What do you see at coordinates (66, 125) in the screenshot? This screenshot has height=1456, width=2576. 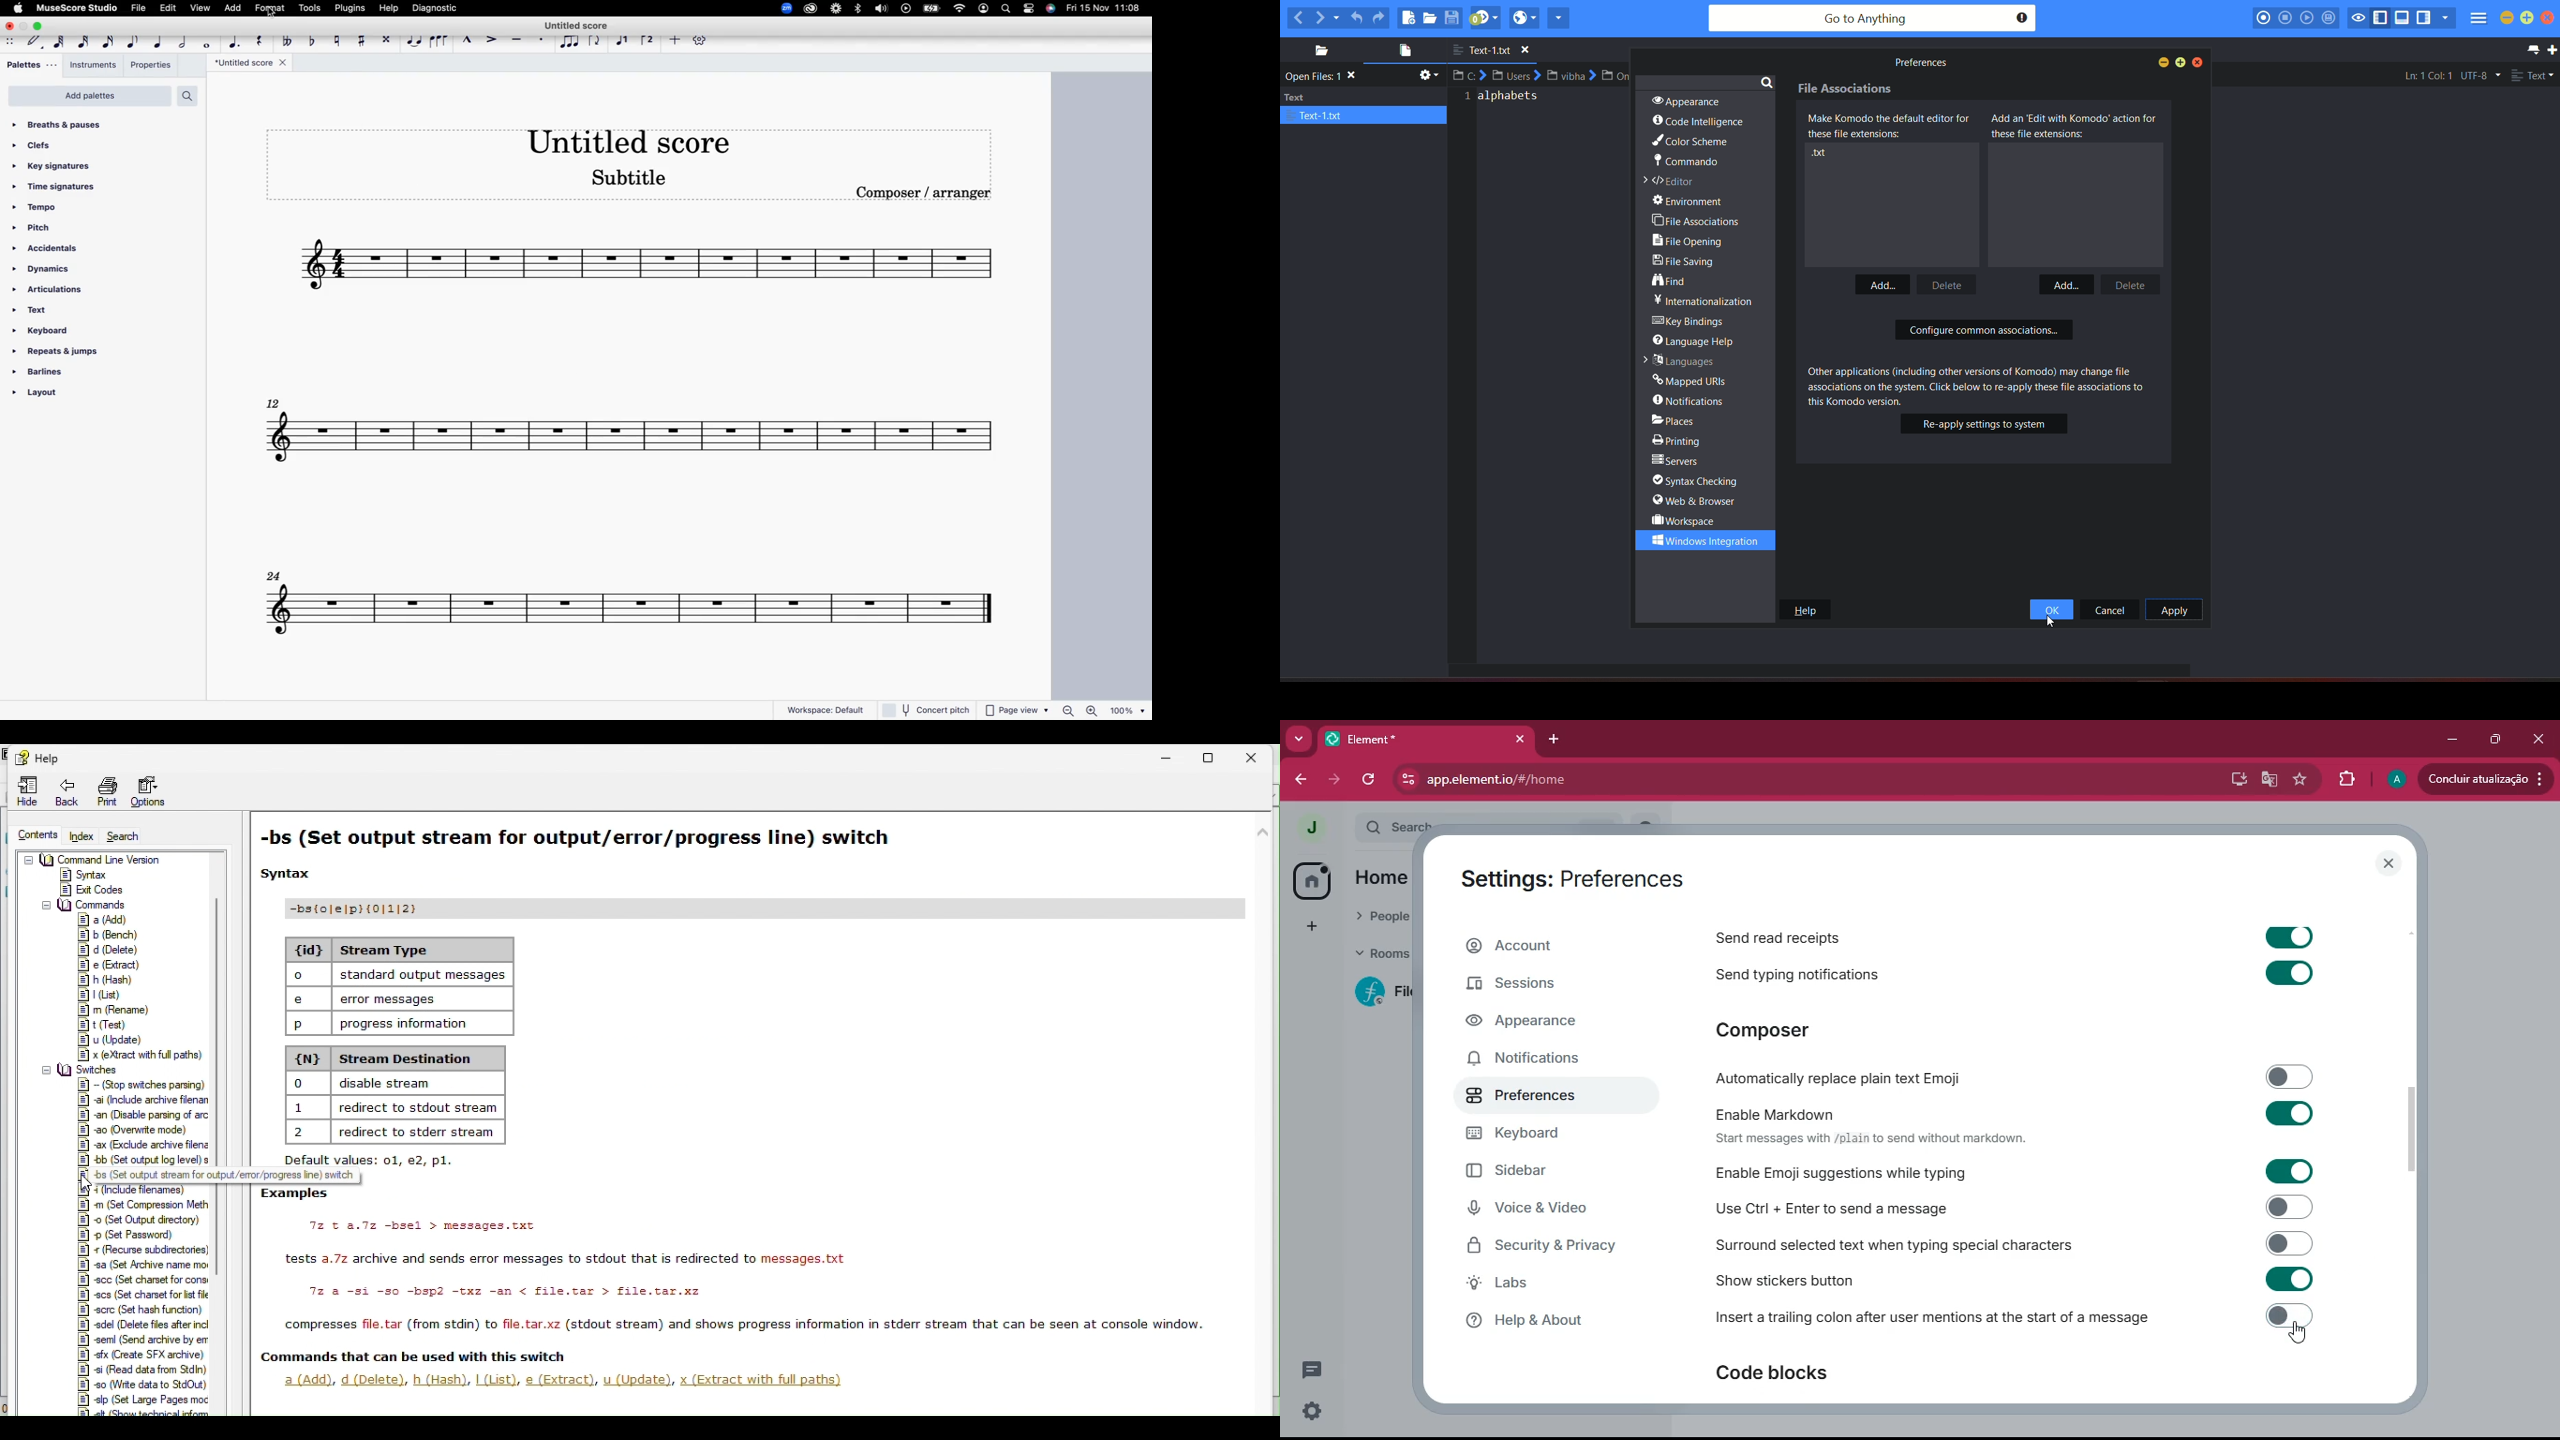 I see `breaths & pauses` at bounding box center [66, 125].